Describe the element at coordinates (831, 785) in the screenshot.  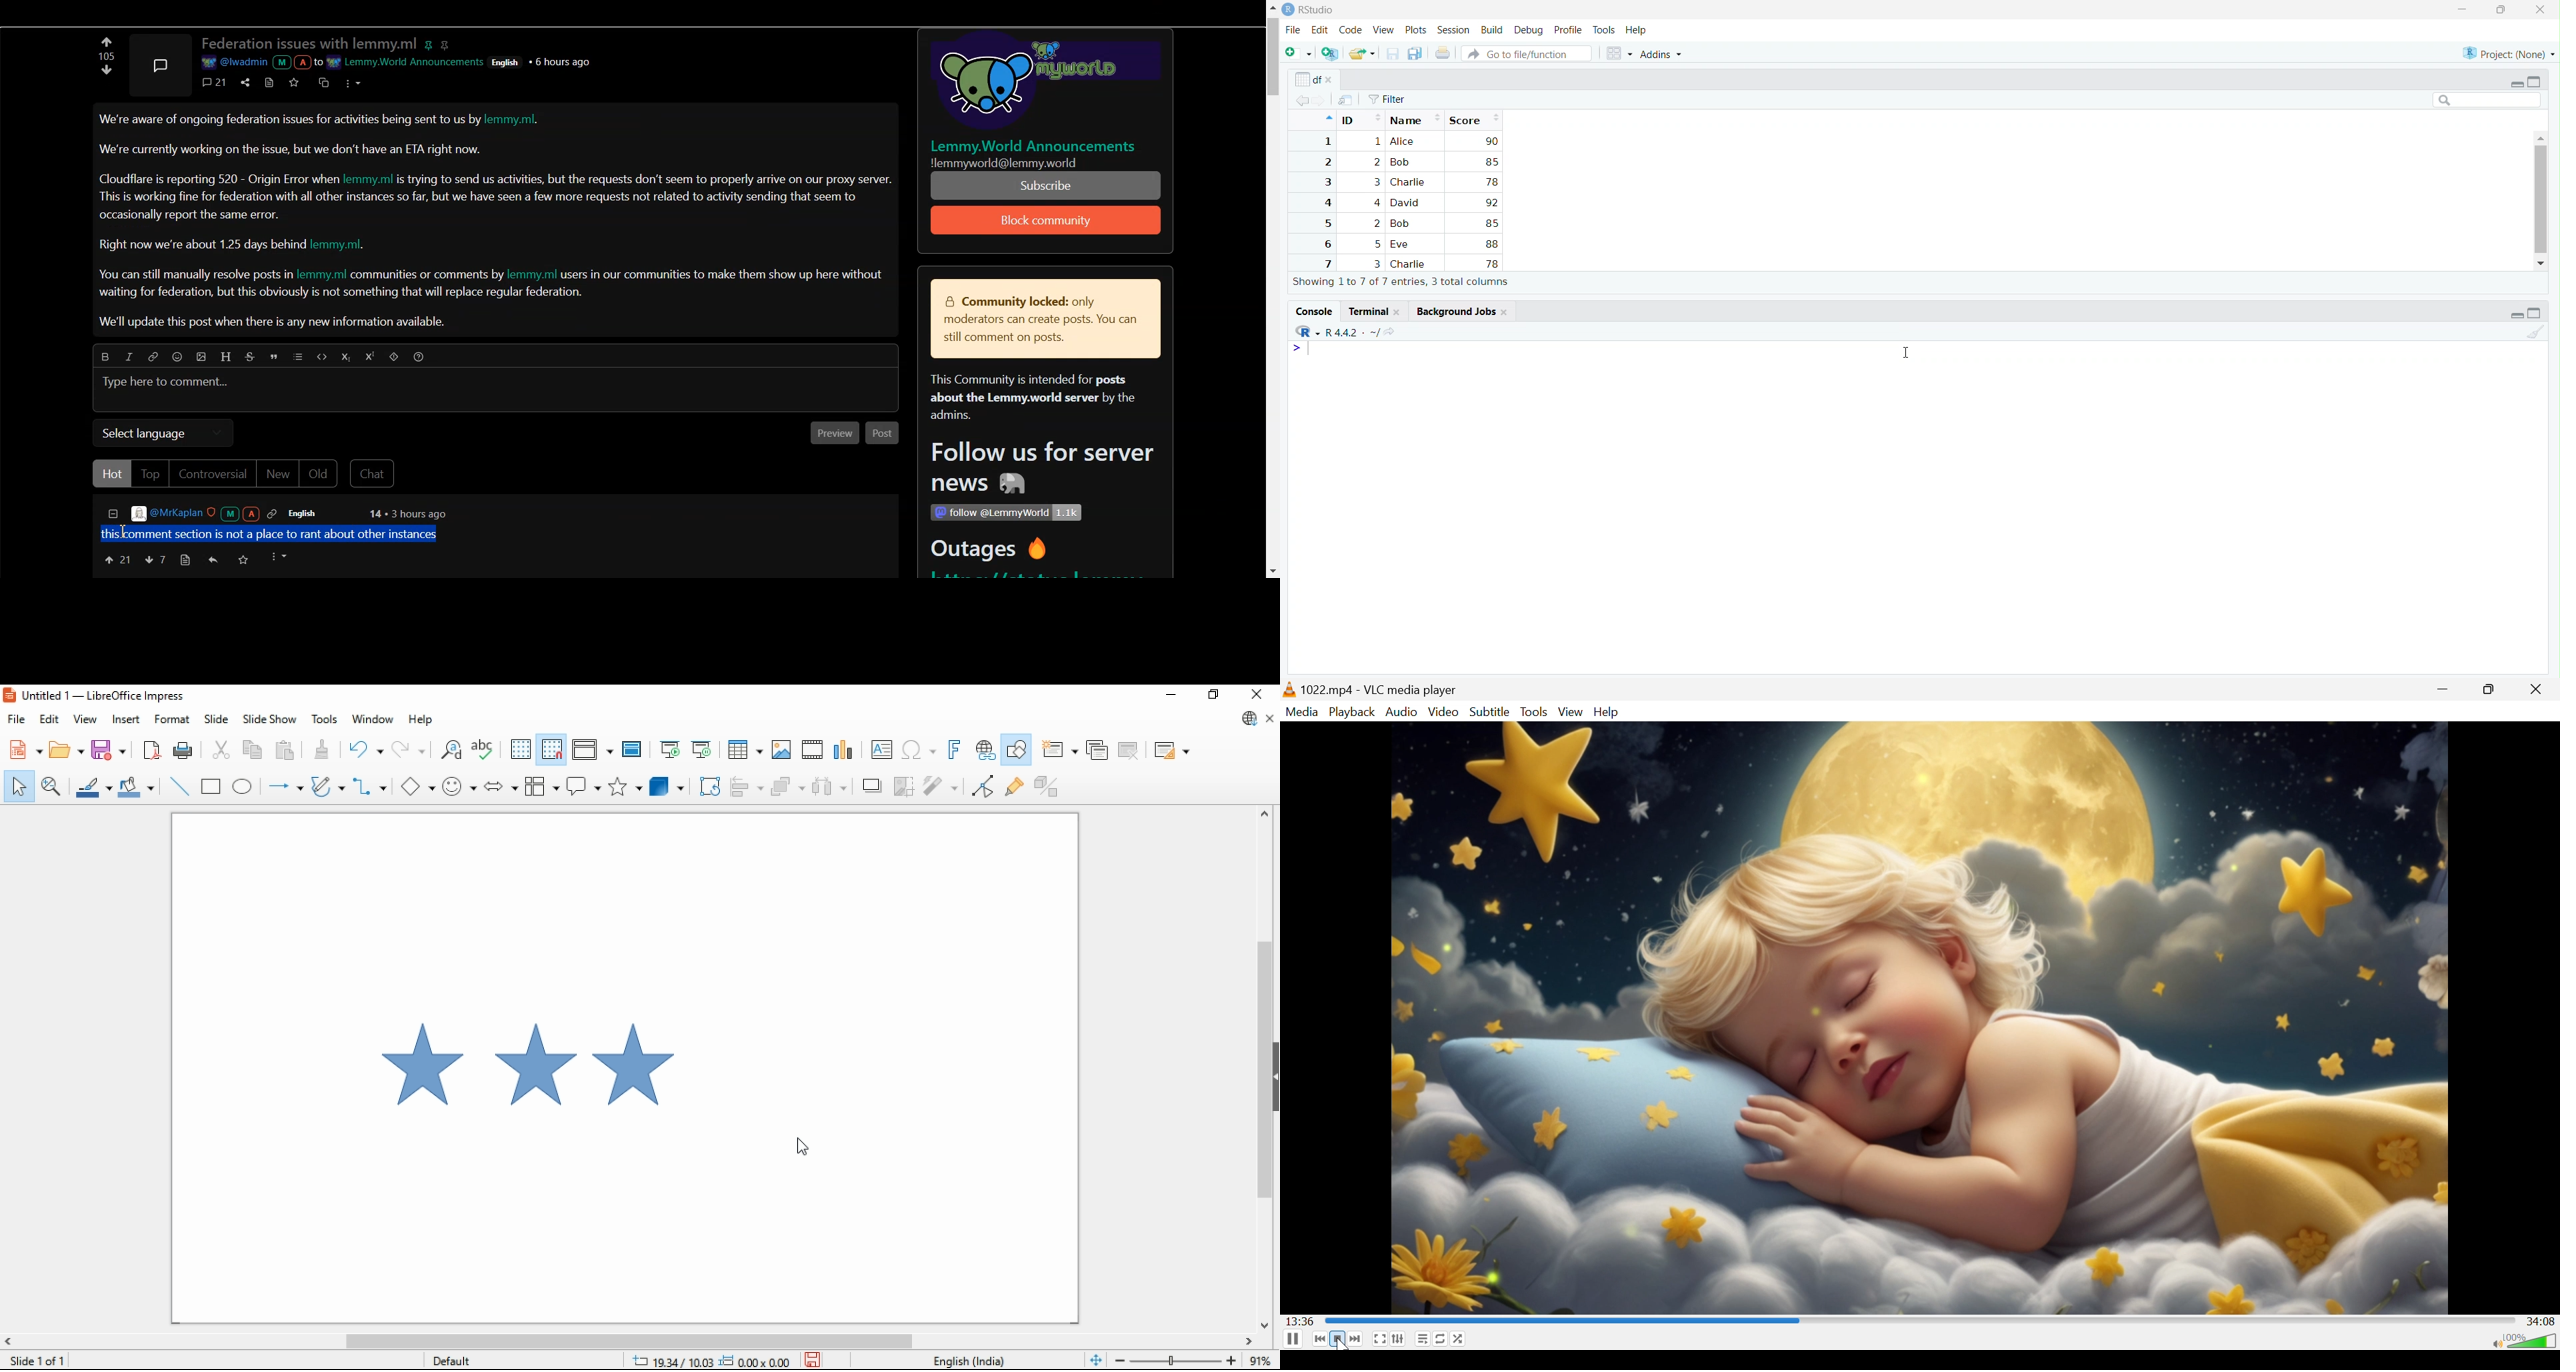
I see `select at least three objects to distribute` at that location.